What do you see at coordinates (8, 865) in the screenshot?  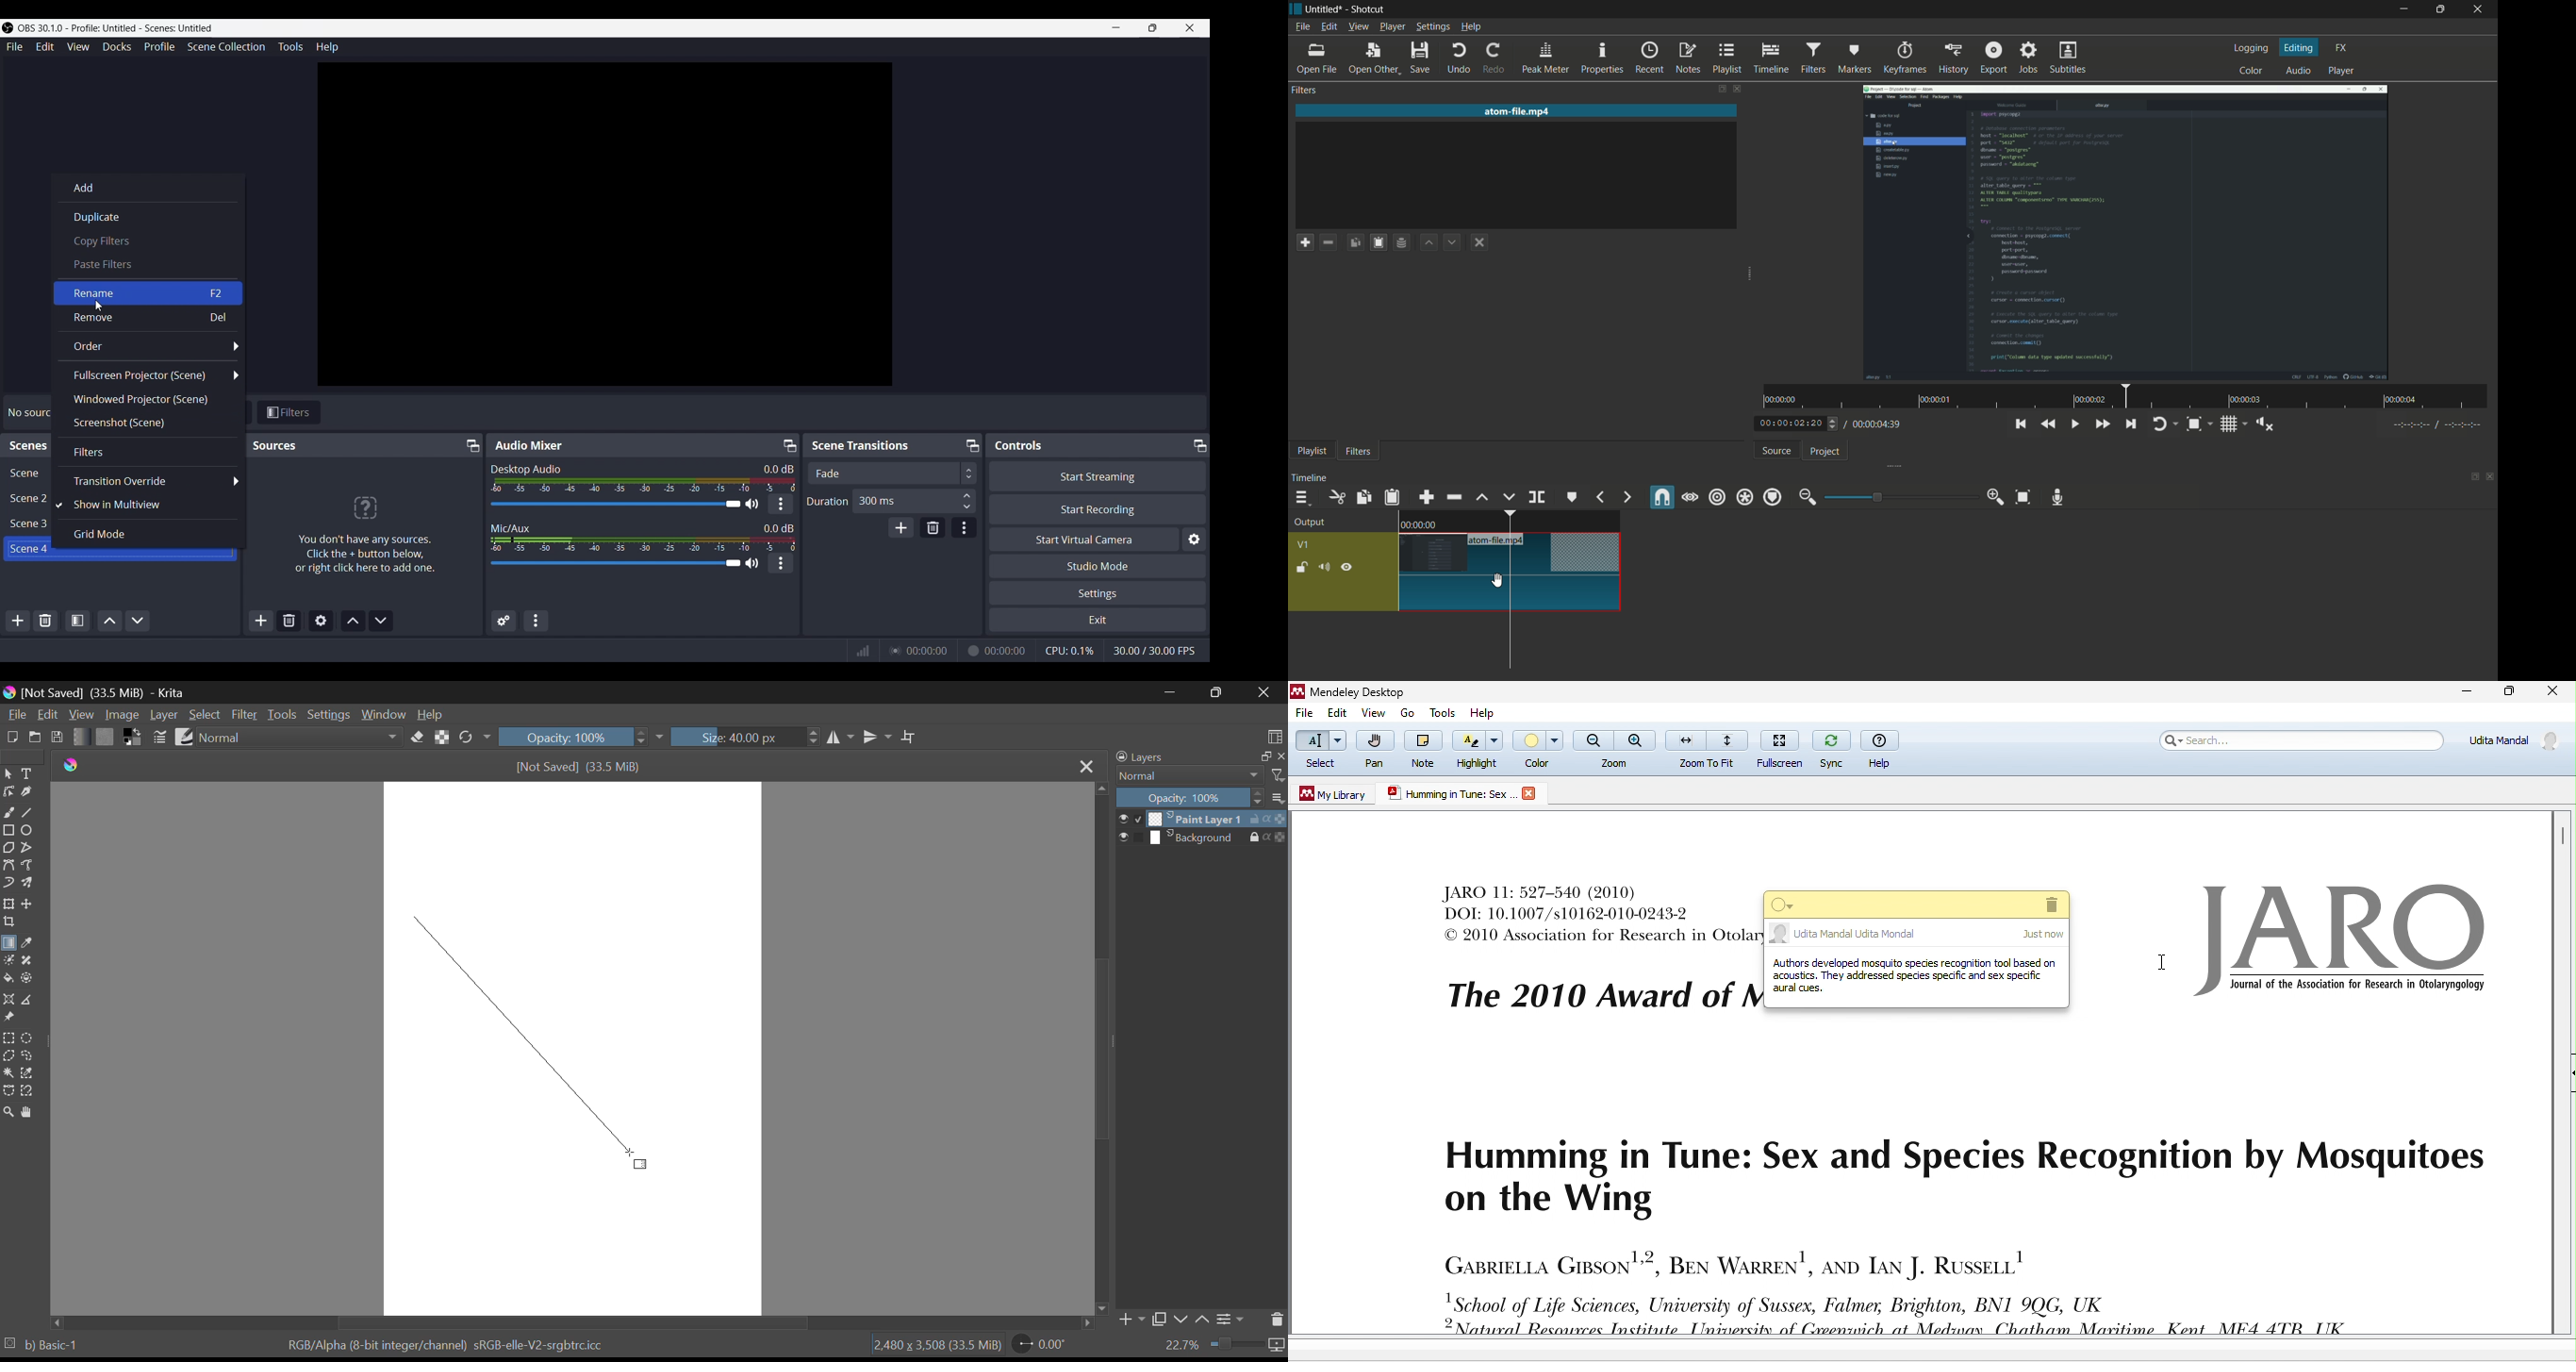 I see `Bezier Curve` at bounding box center [8, 865].